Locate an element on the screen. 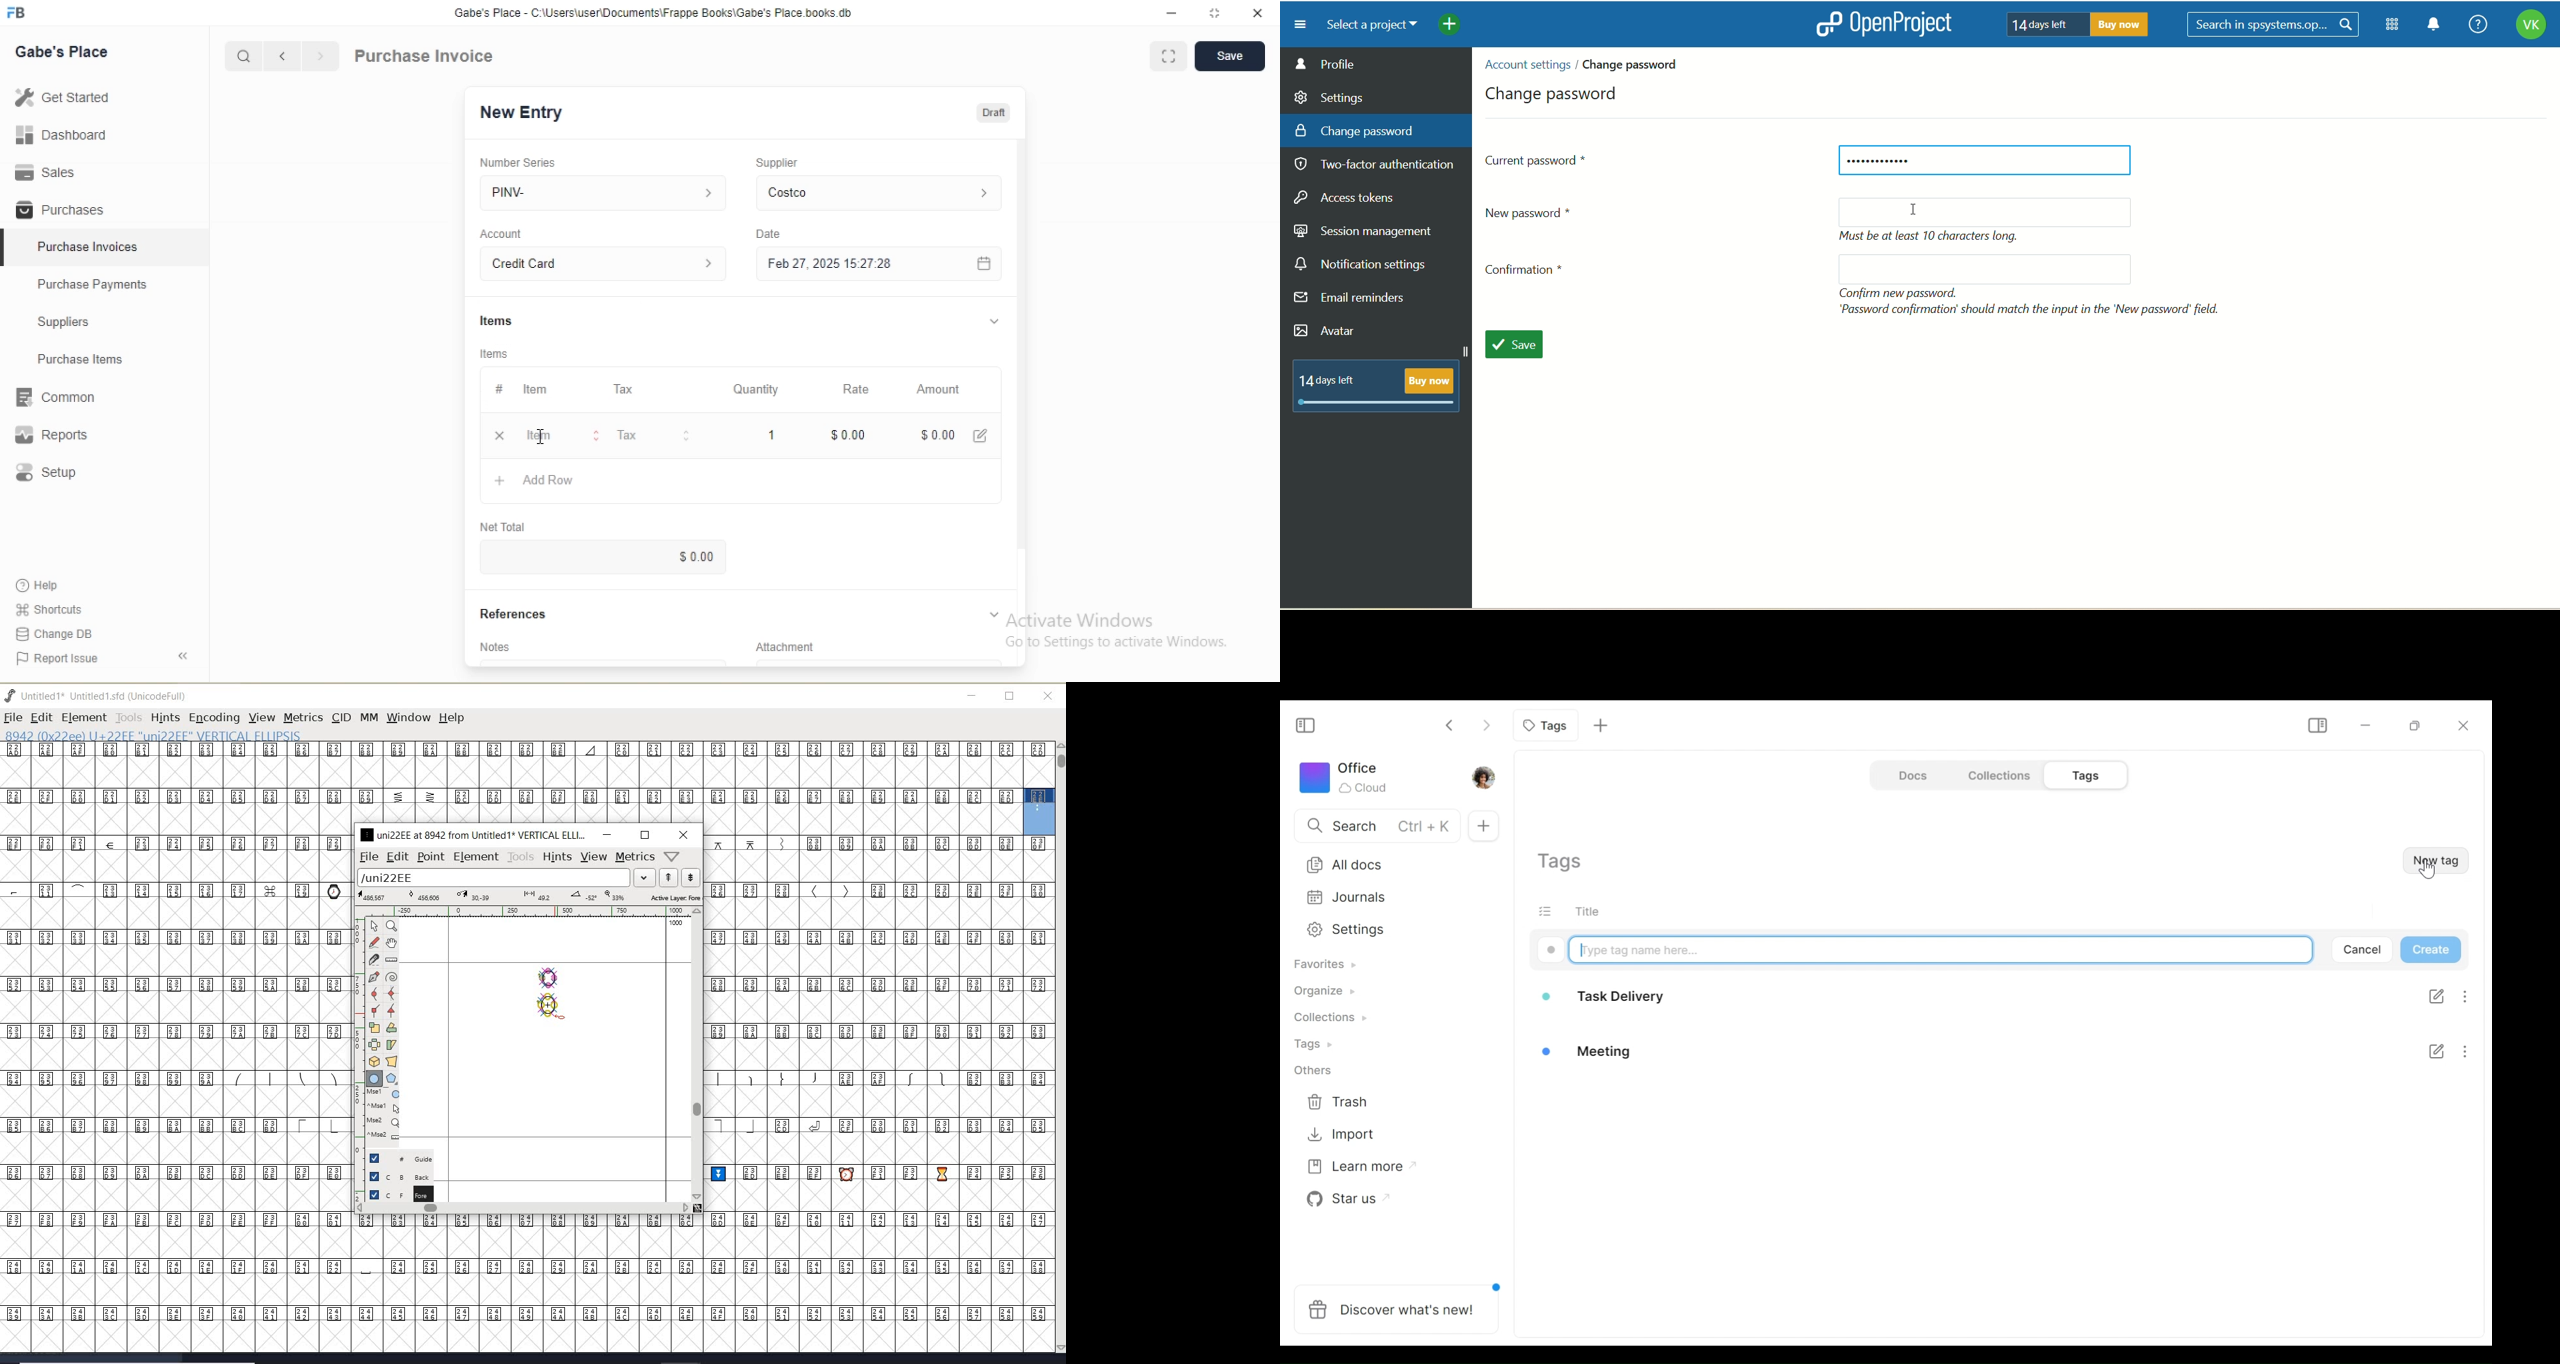  Items is located at coordinates (496, 321).